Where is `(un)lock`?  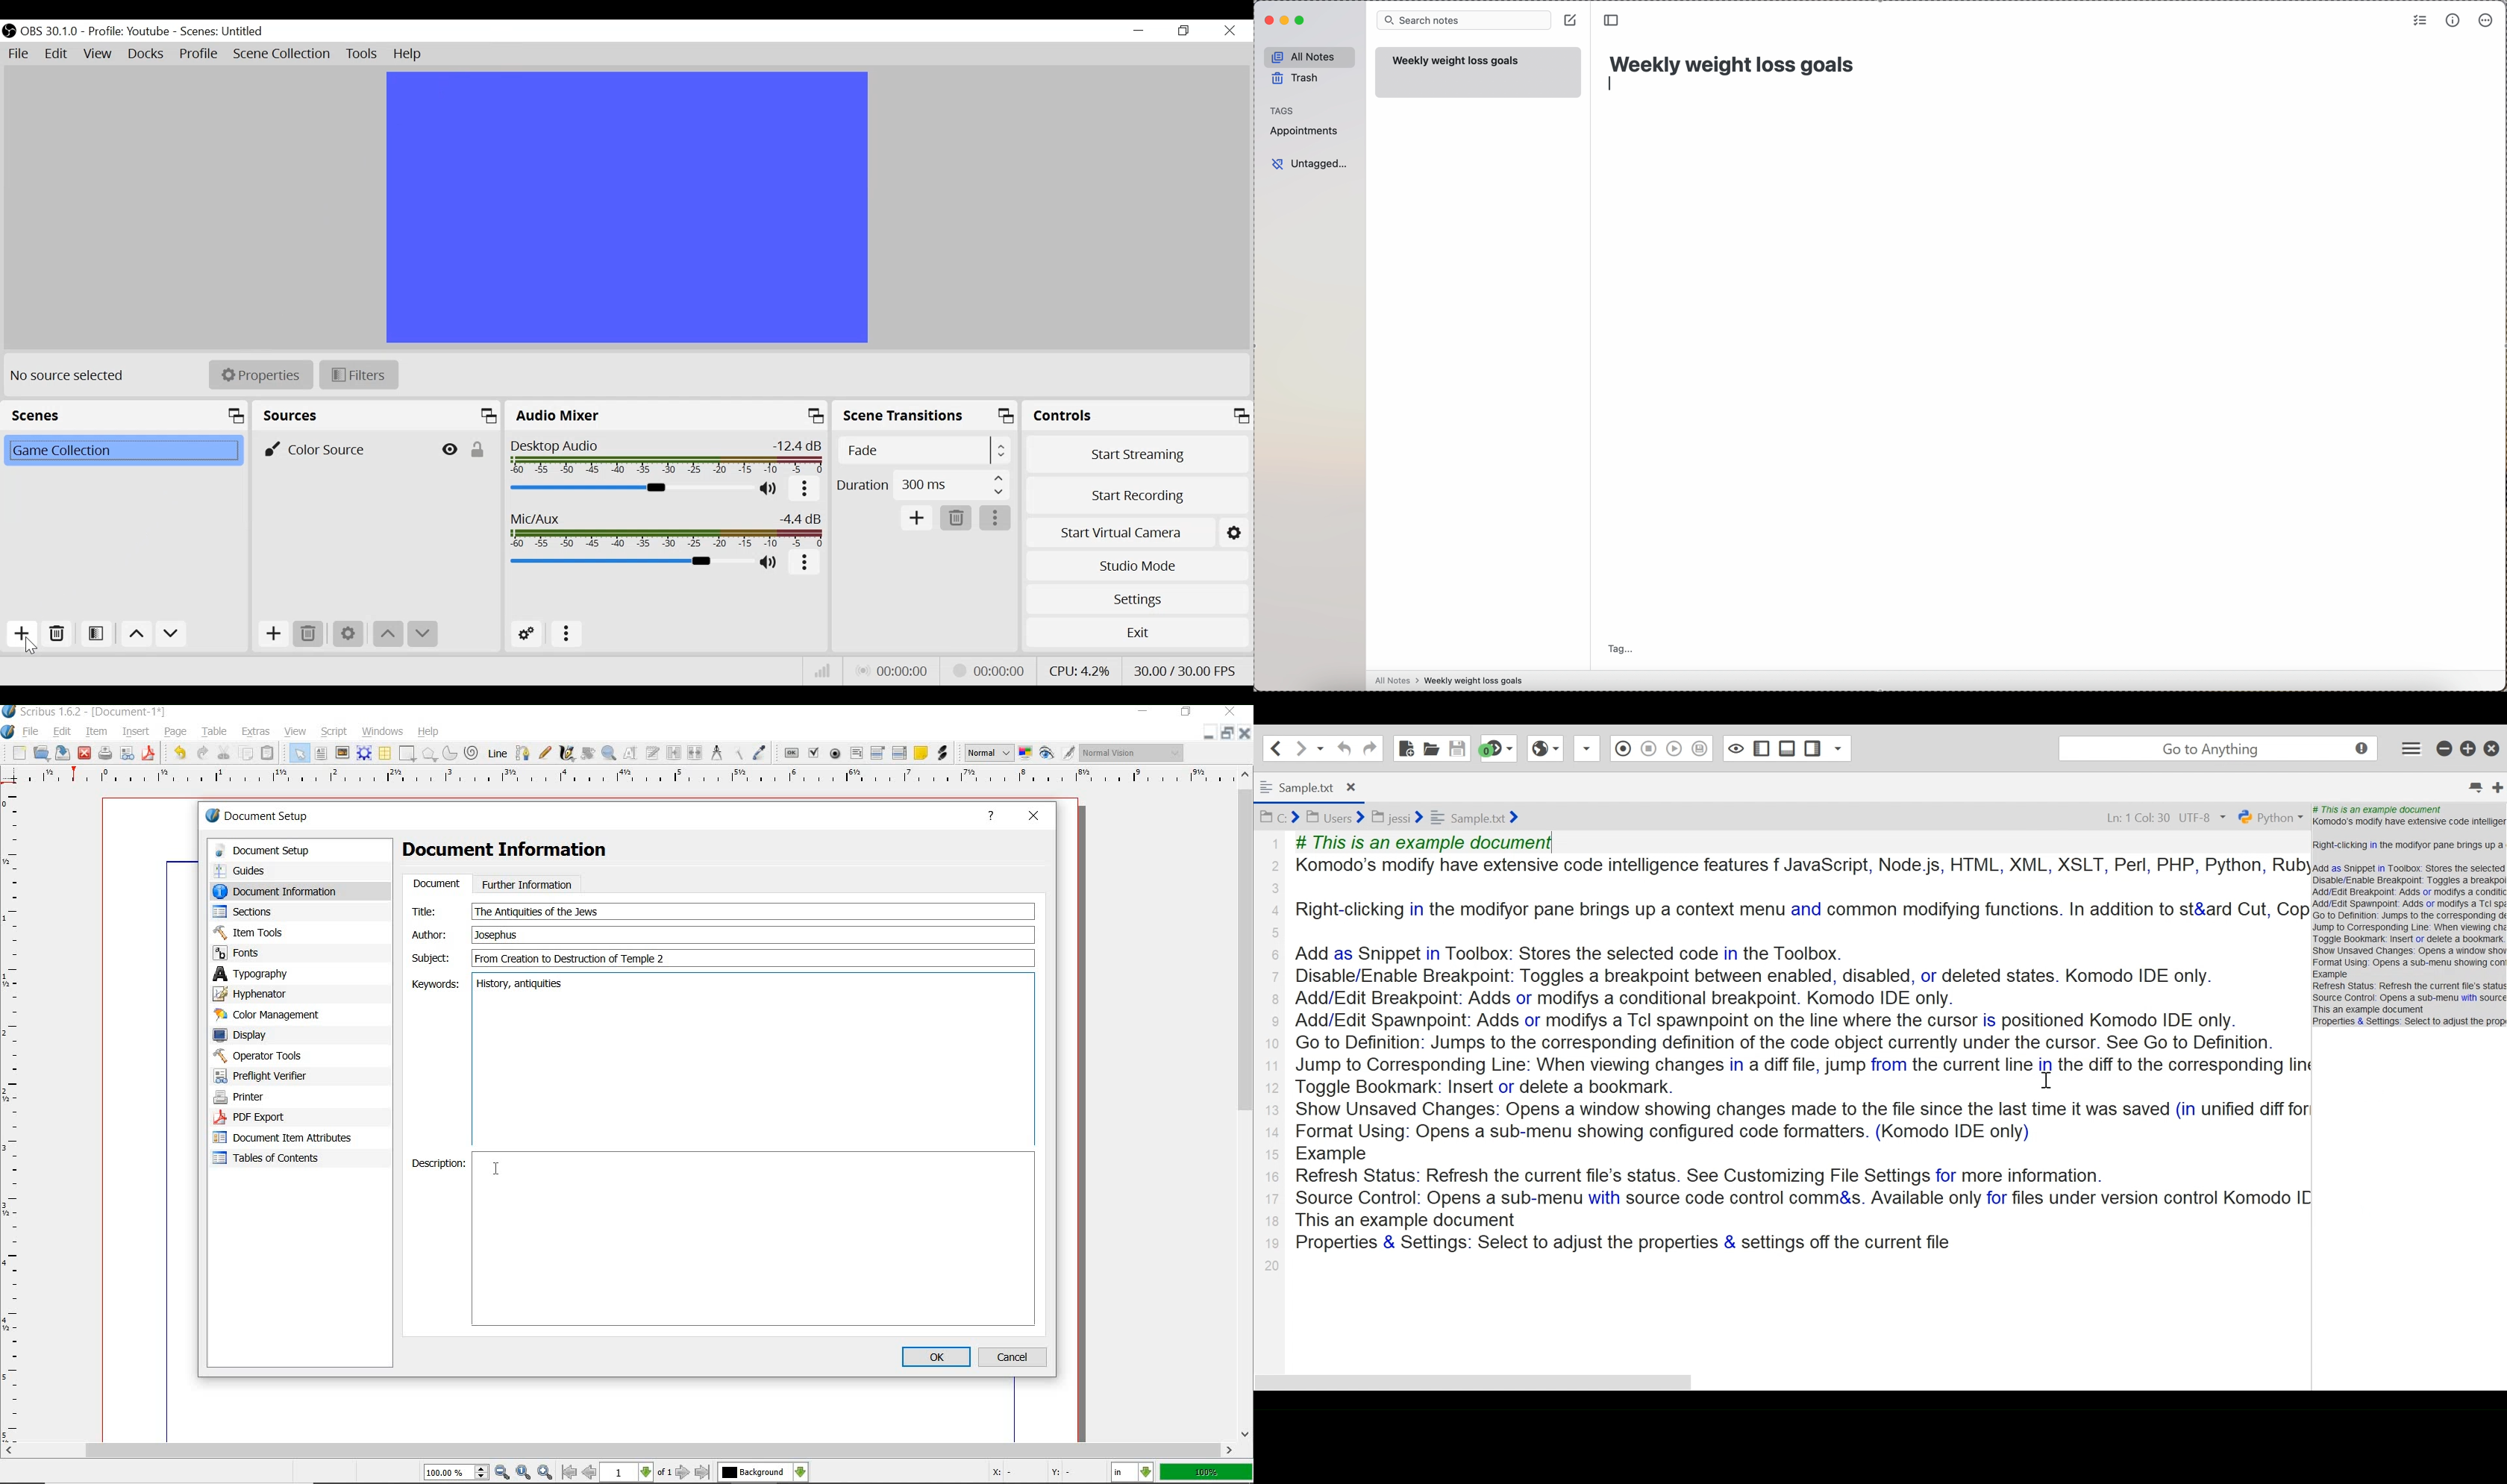
(un)lock is located at coordinates (481, 449).